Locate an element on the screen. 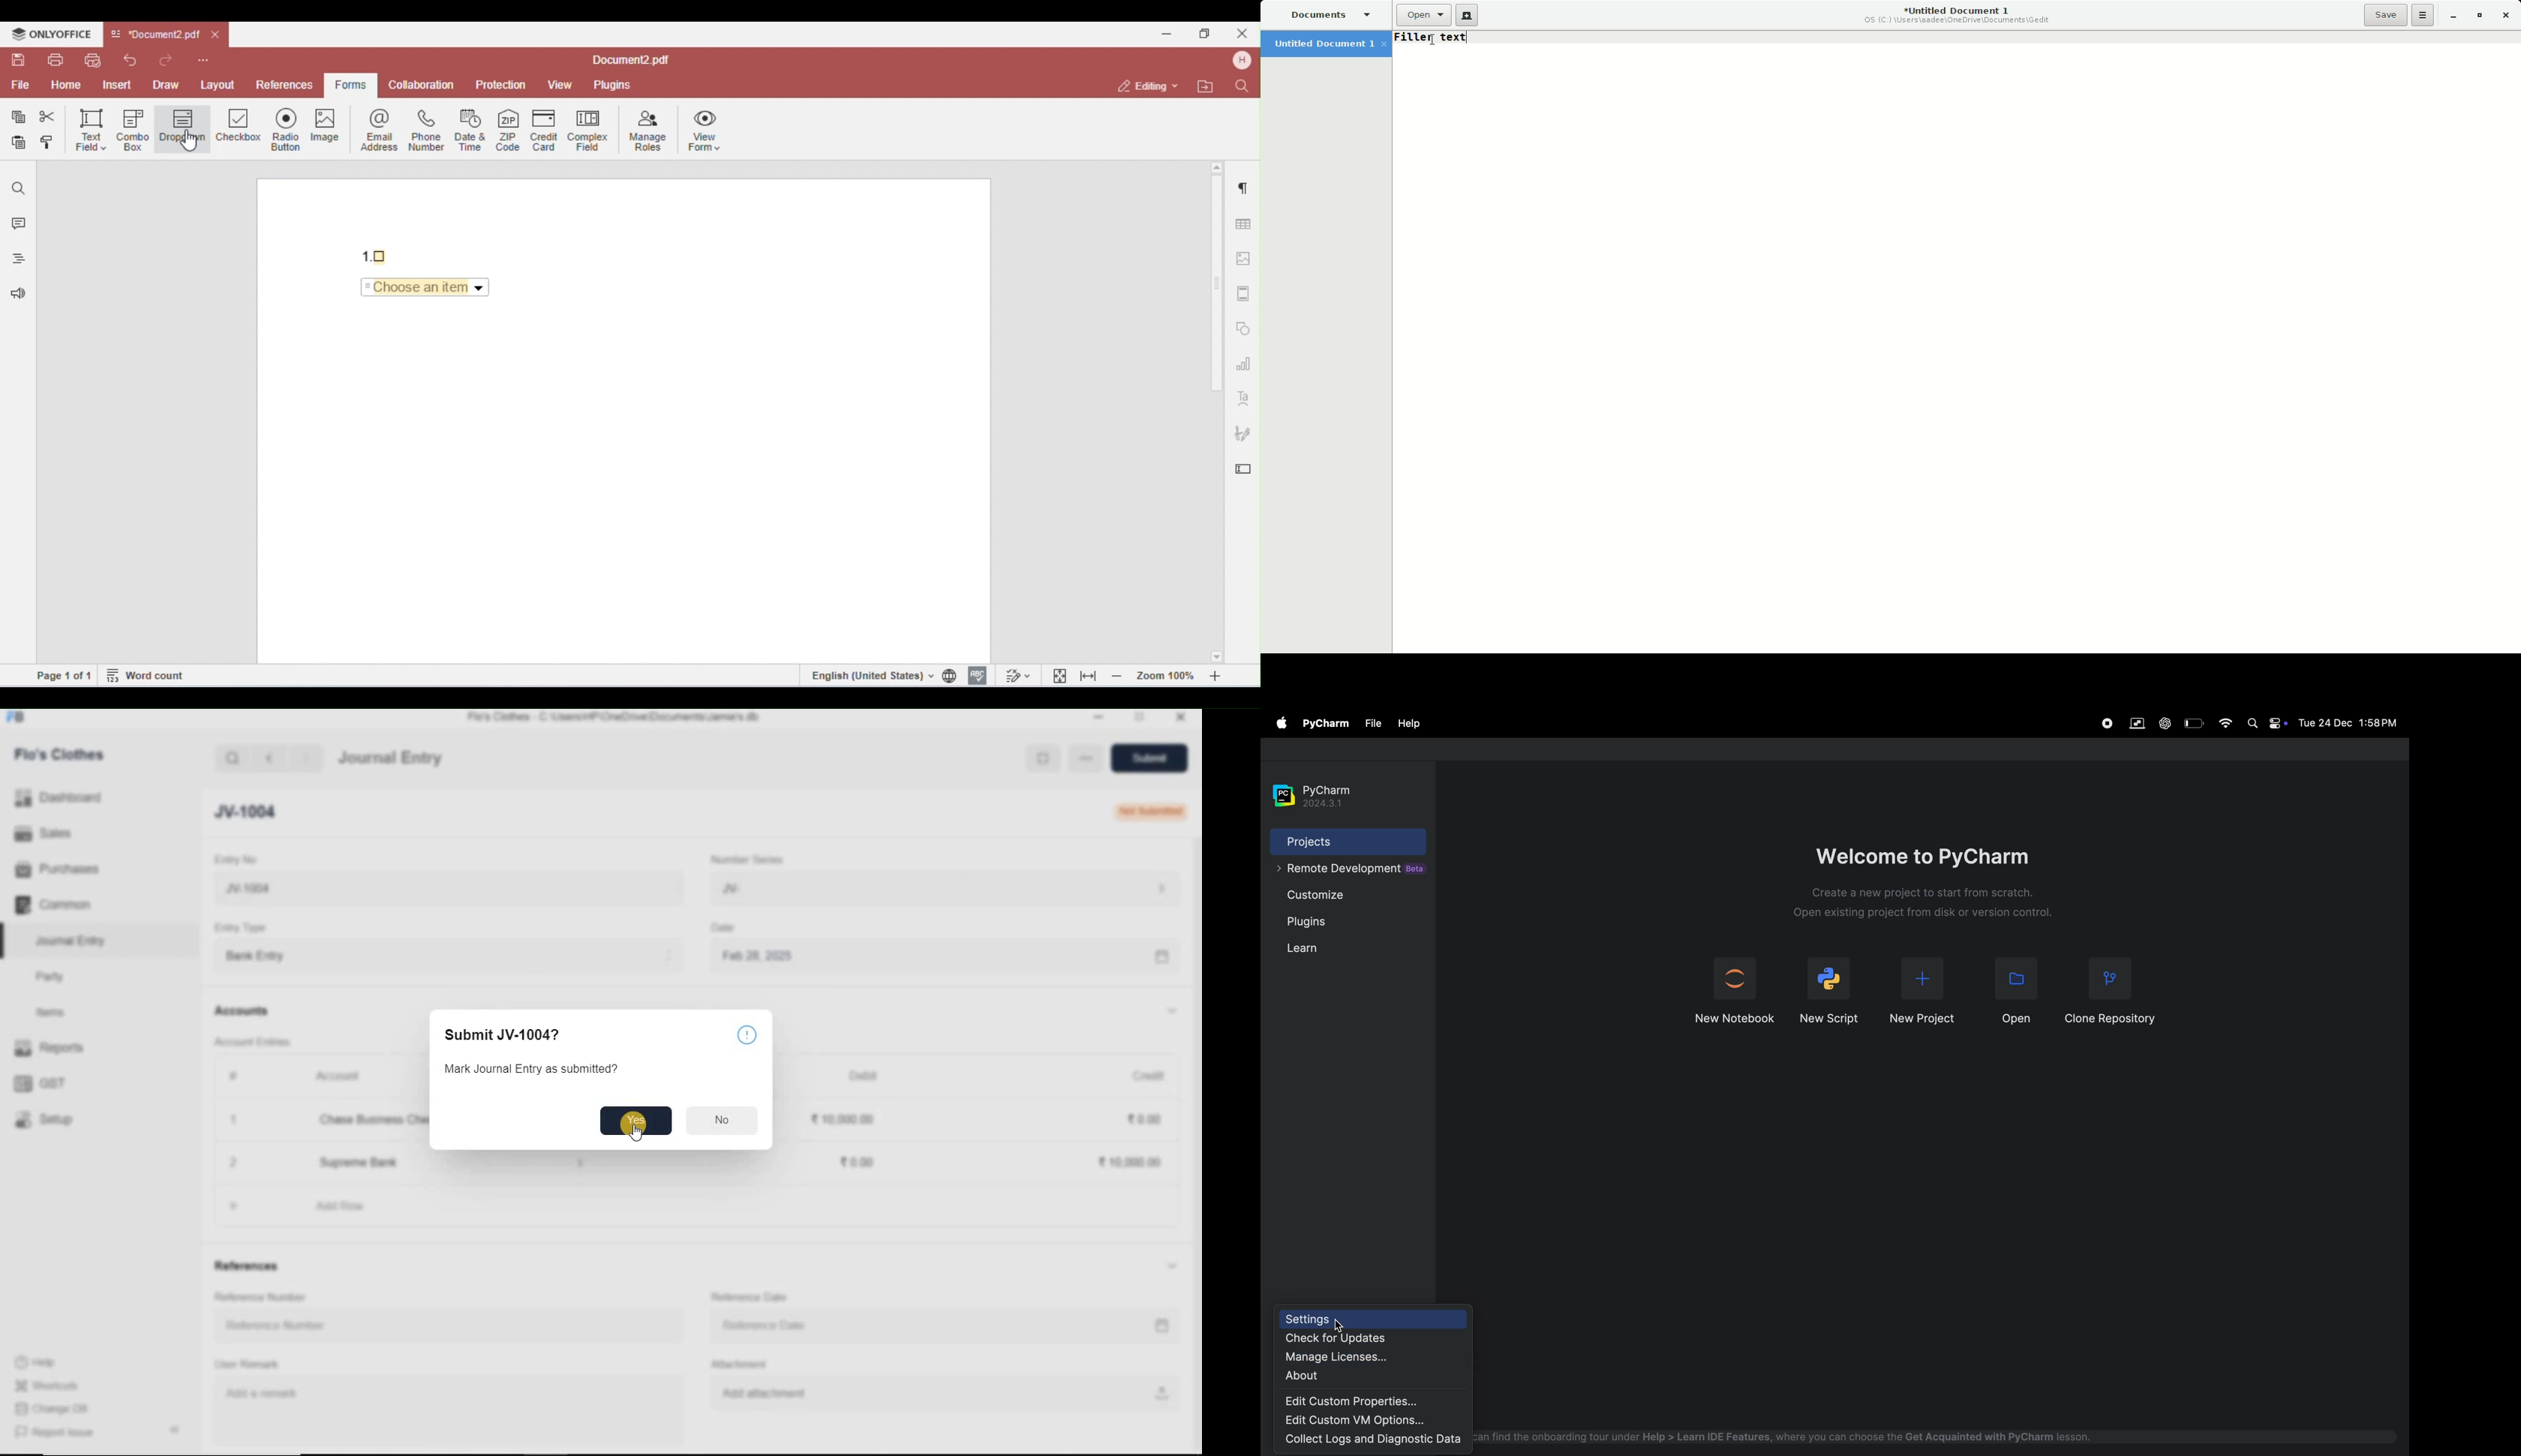 The image size is (2548, 1456). New is located at coordinates (1467, 16).